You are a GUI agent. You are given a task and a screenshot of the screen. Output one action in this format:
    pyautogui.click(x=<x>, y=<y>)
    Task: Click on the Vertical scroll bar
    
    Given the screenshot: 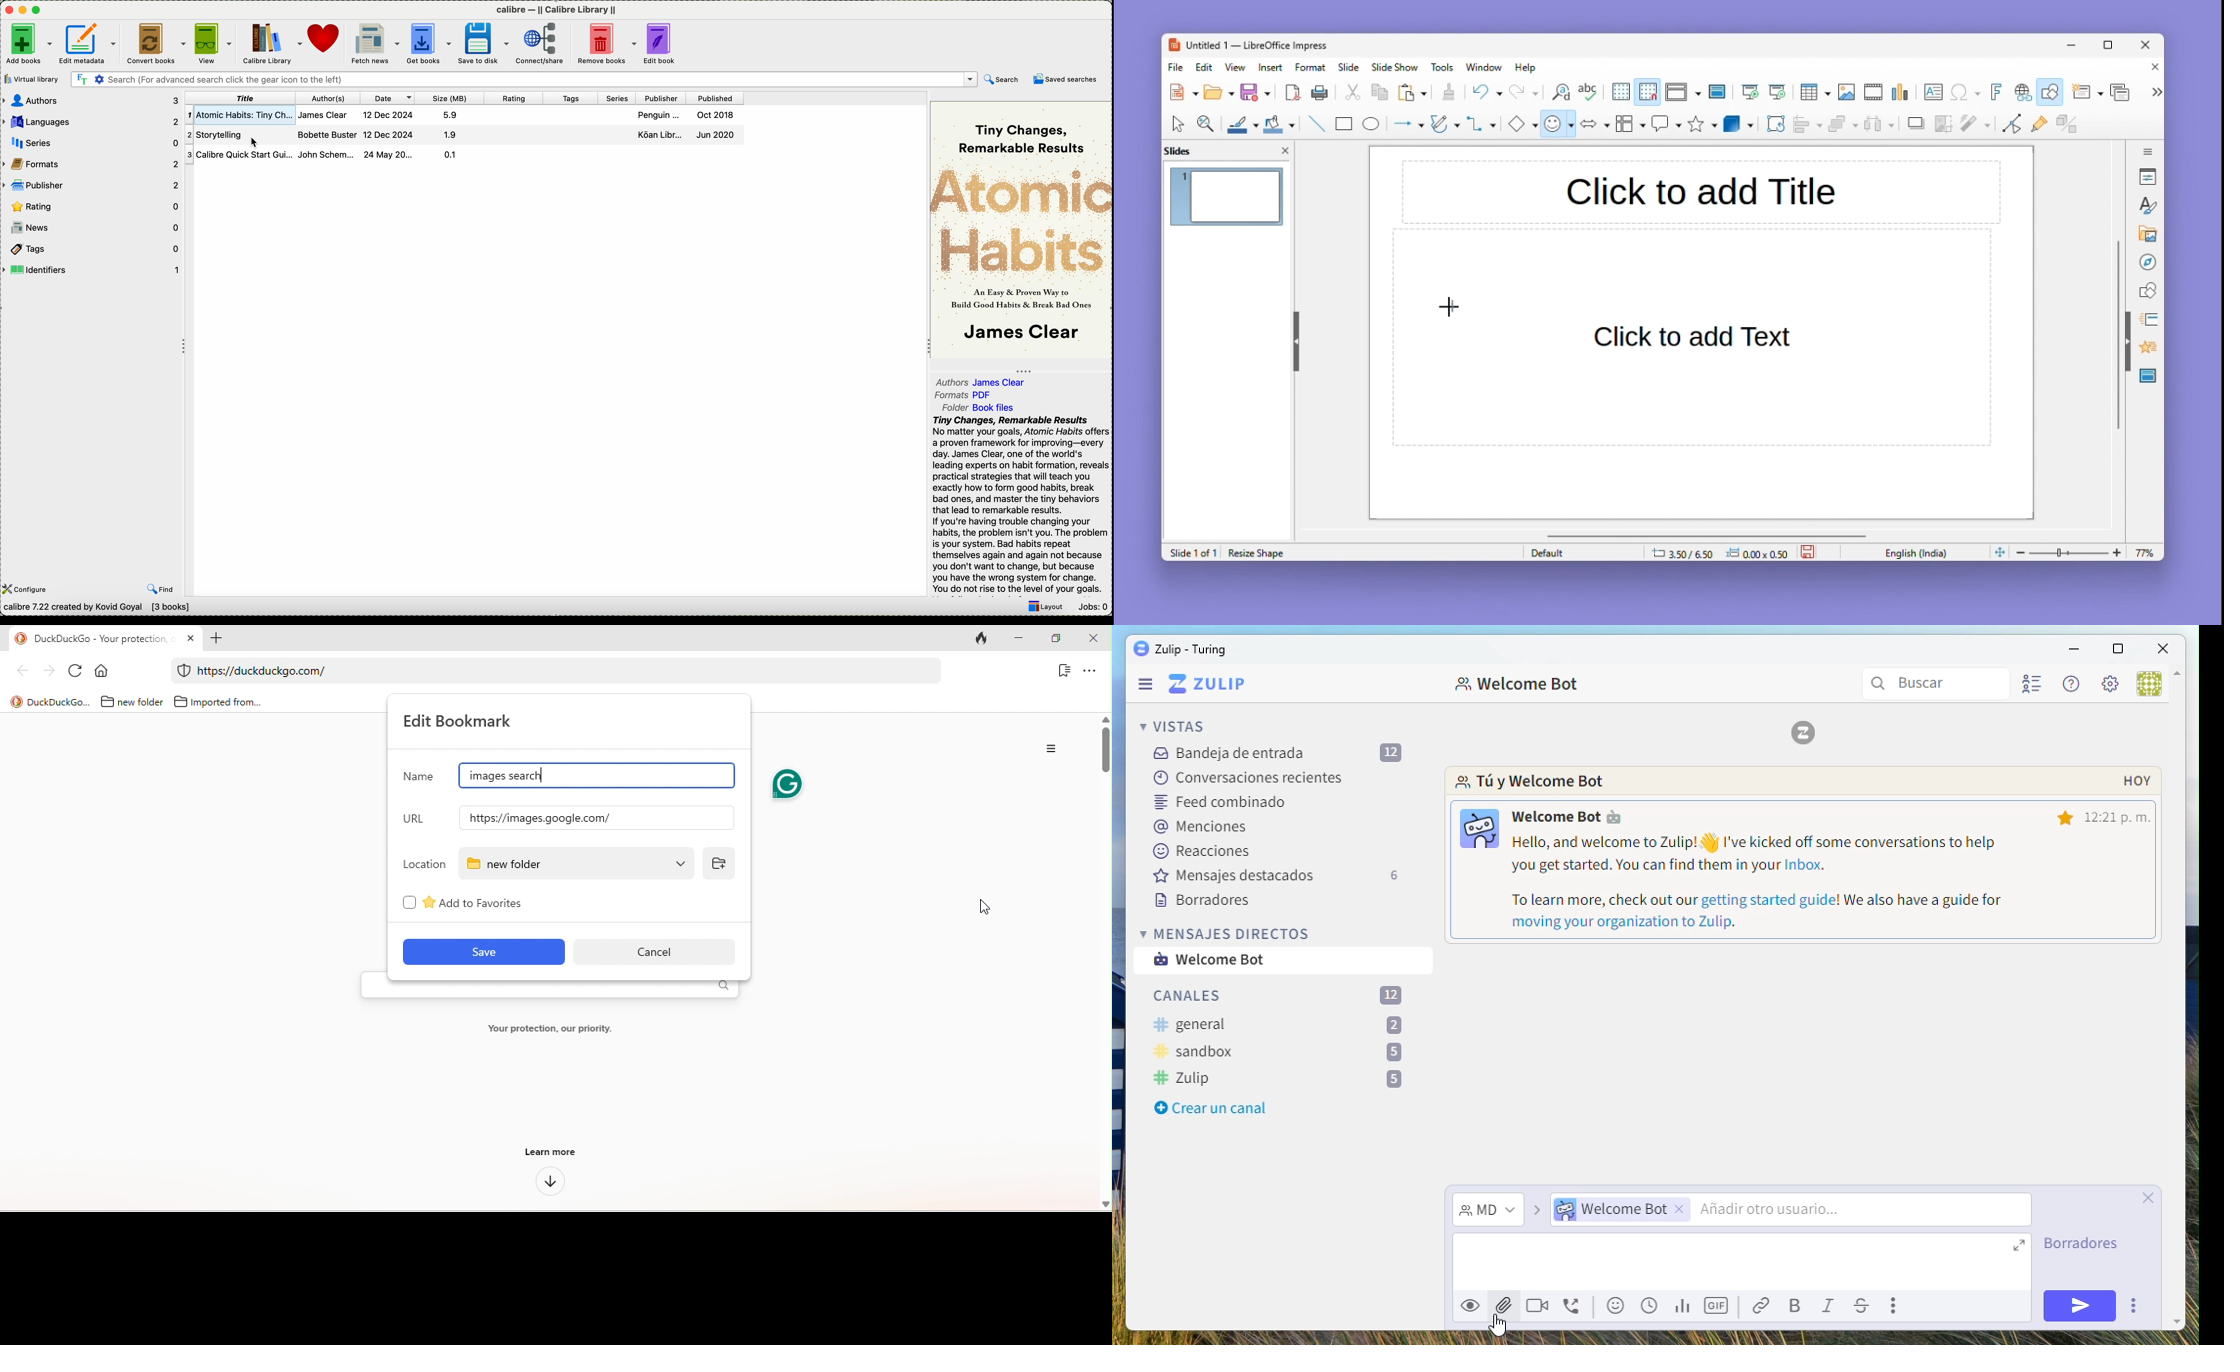 What is the action you would take?
    pyautogui.click(x=2118, y=335)
    